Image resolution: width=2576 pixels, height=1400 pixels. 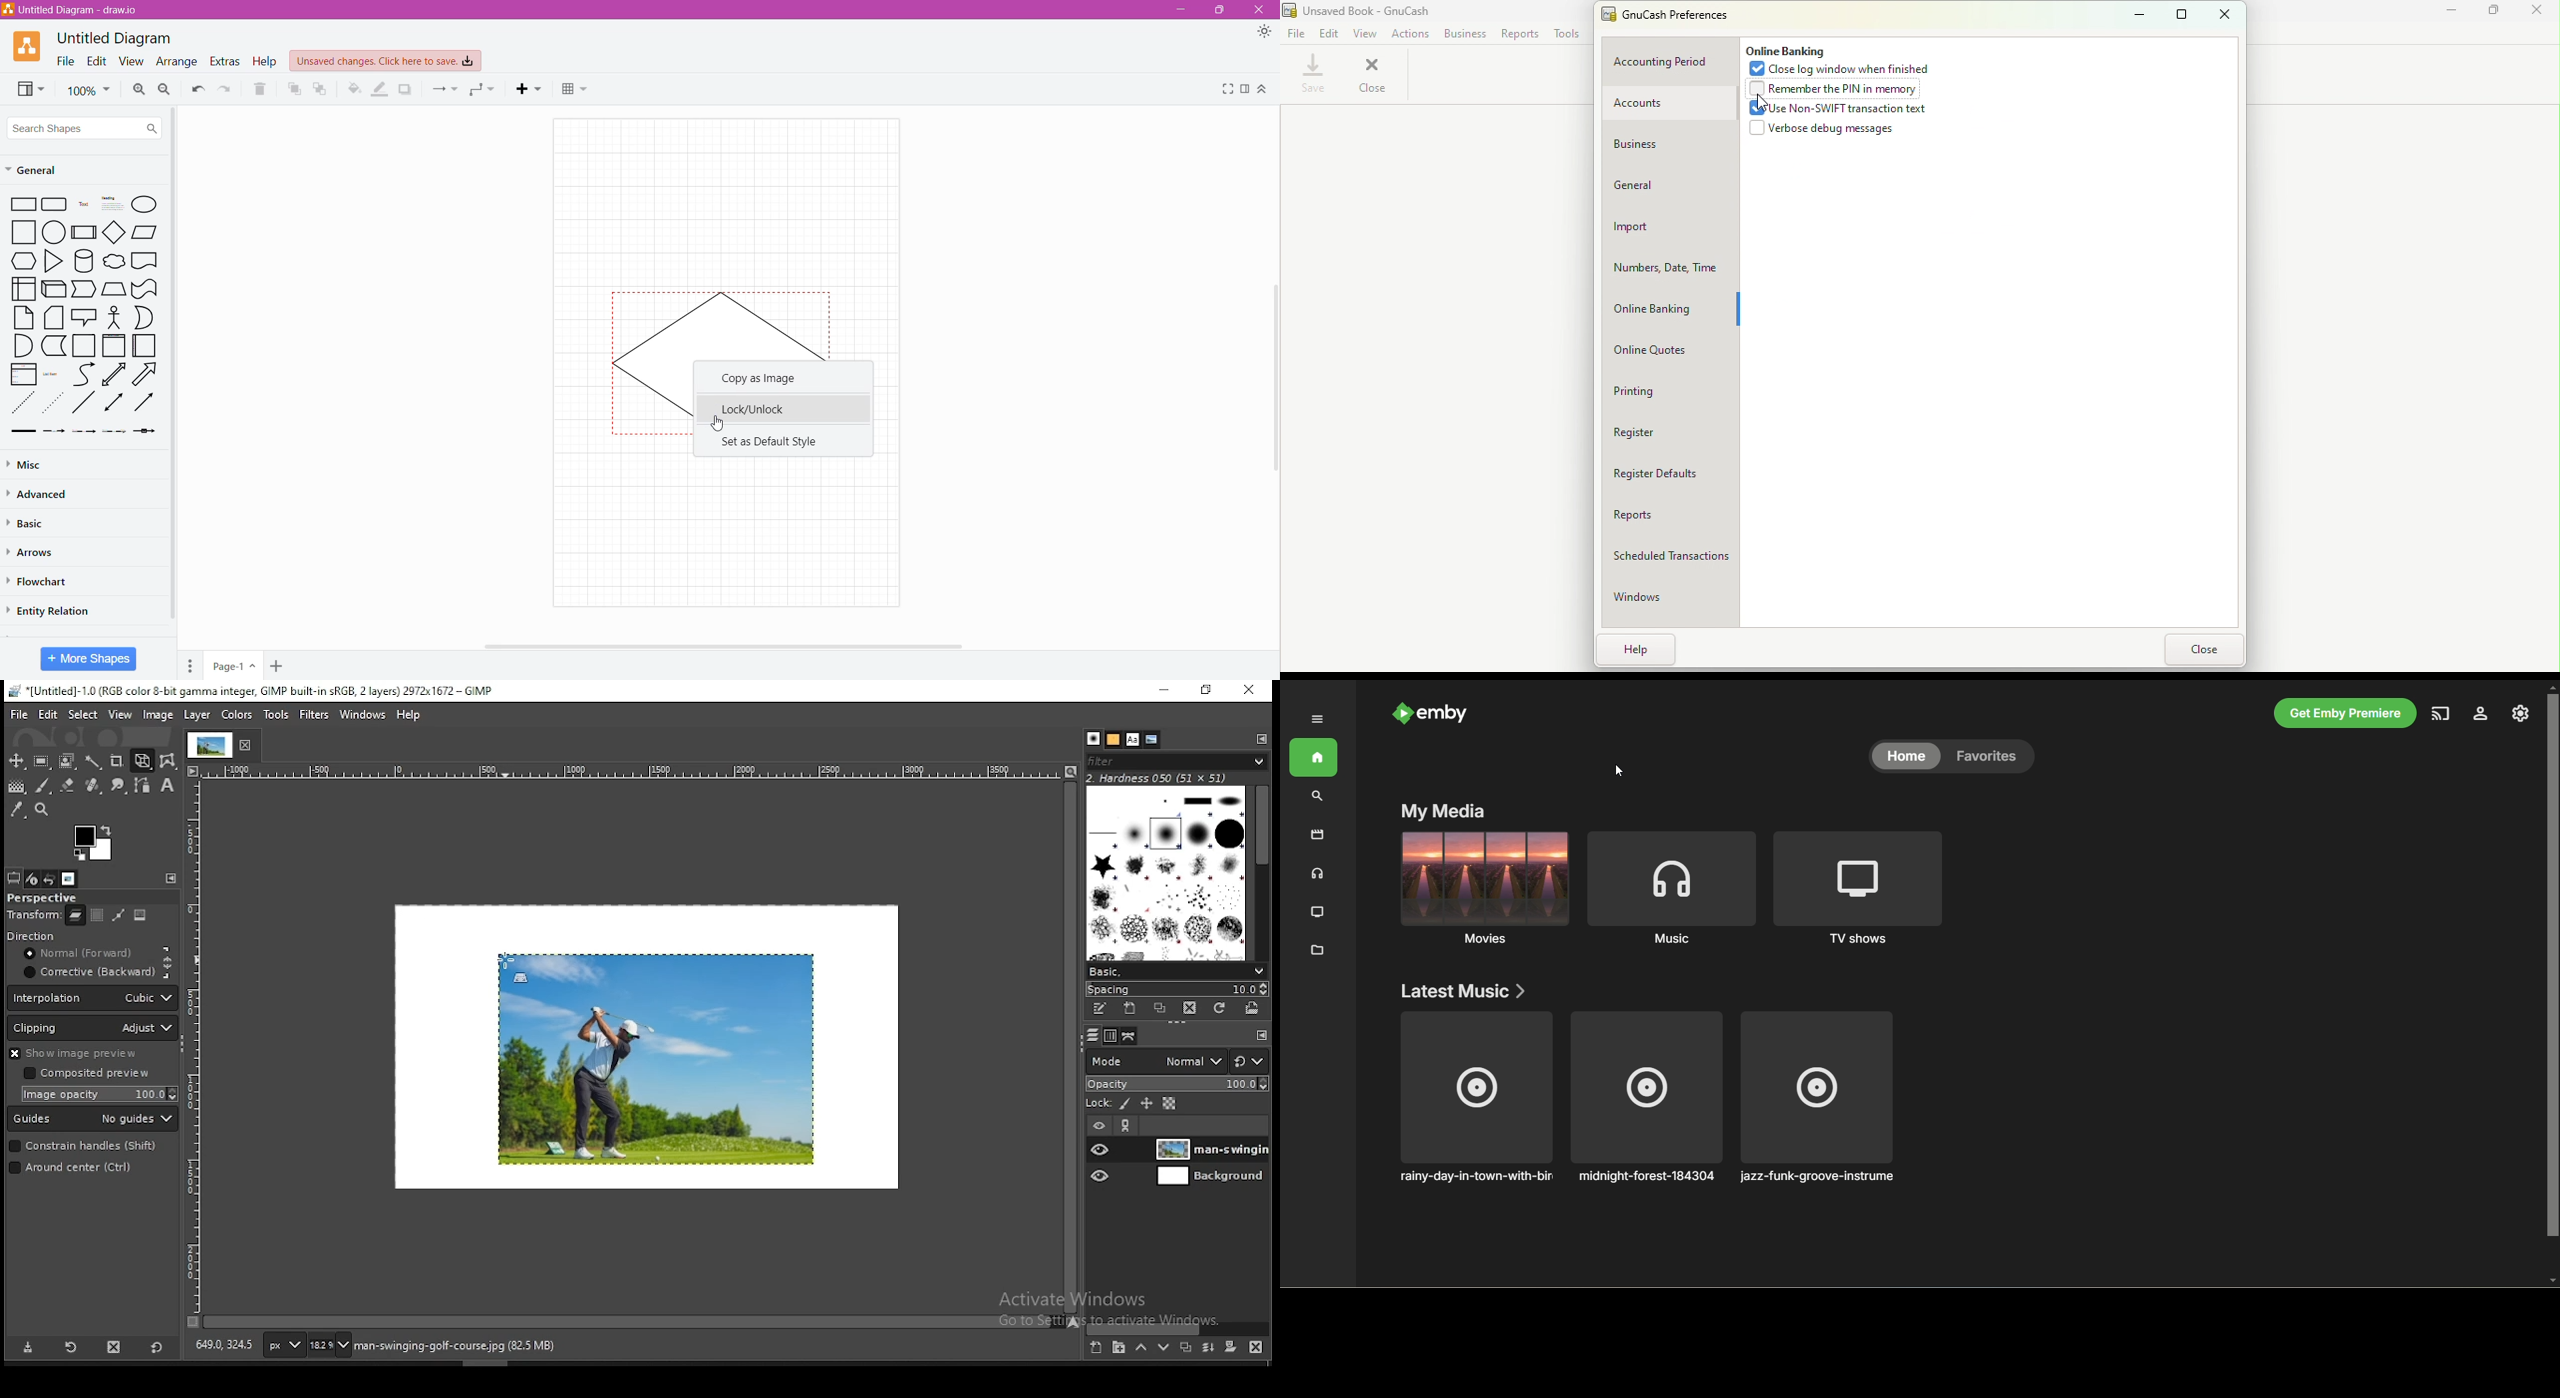 What do you see at coordinates (23, 346) in the screenshot?
I see `And` at bounding box center [23, 346].